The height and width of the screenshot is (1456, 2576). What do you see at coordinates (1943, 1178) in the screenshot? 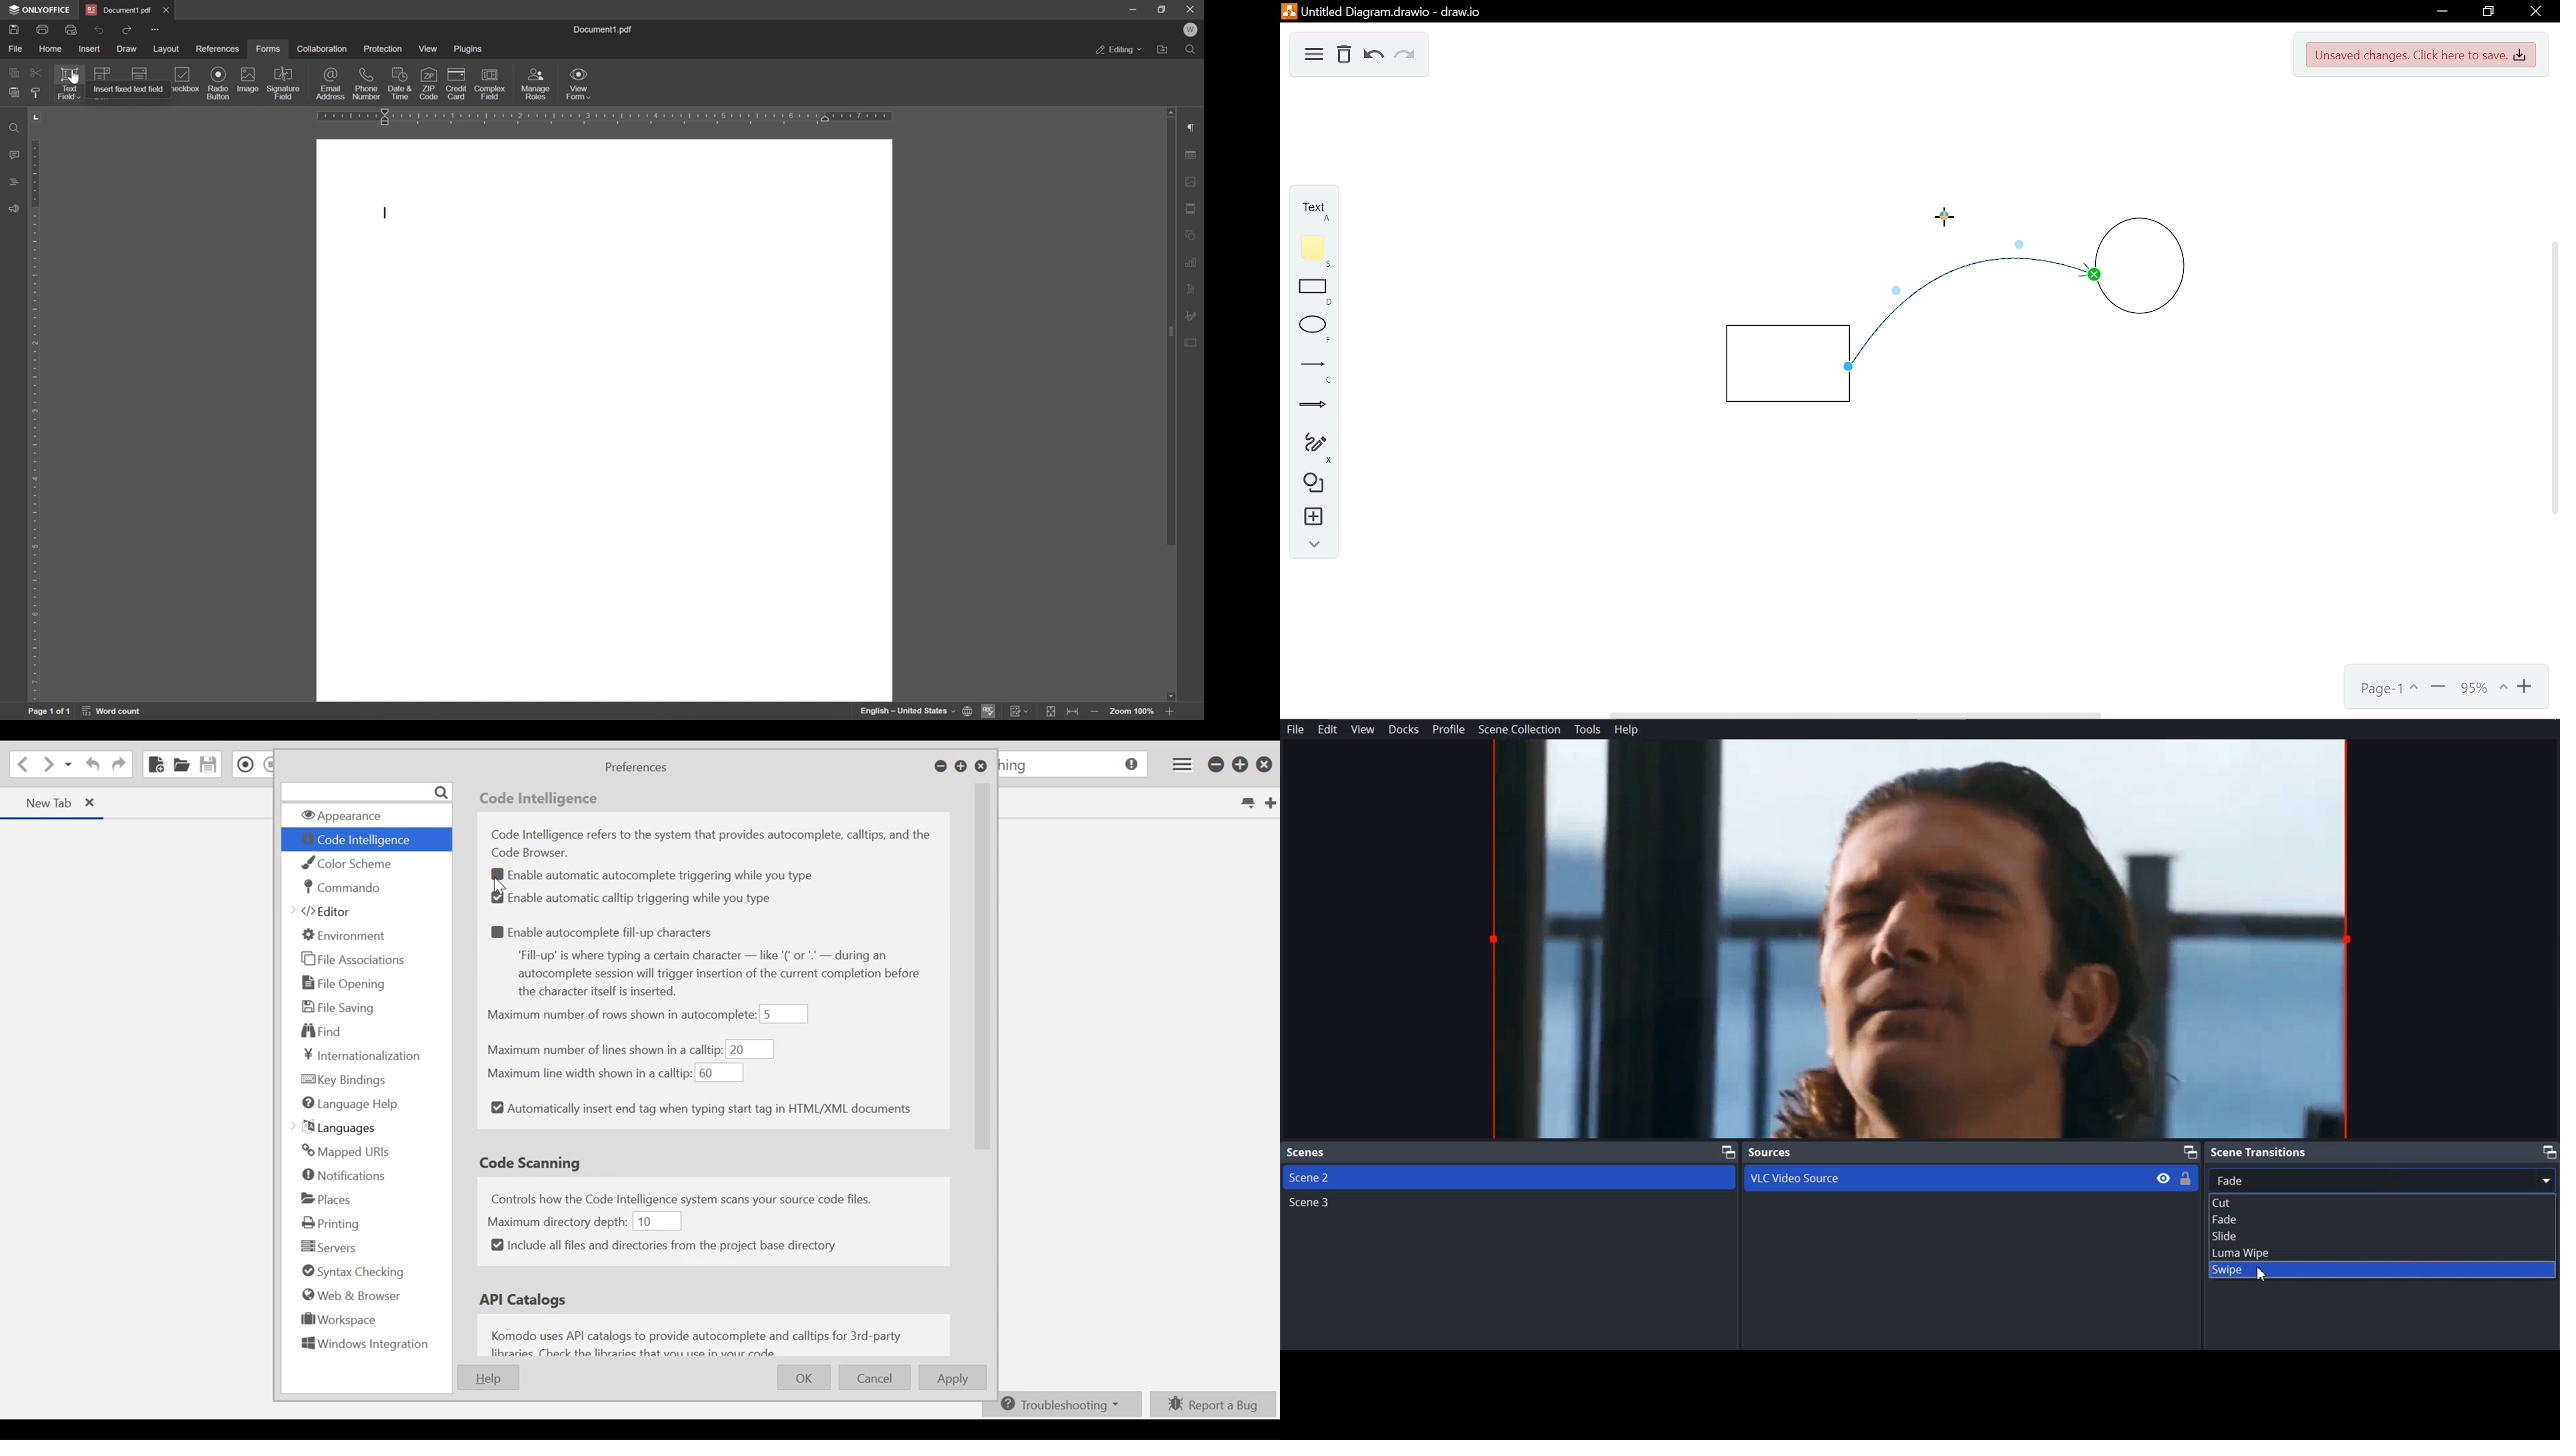
I see `VLC Video Source` at bounding box center [1943, 1178].